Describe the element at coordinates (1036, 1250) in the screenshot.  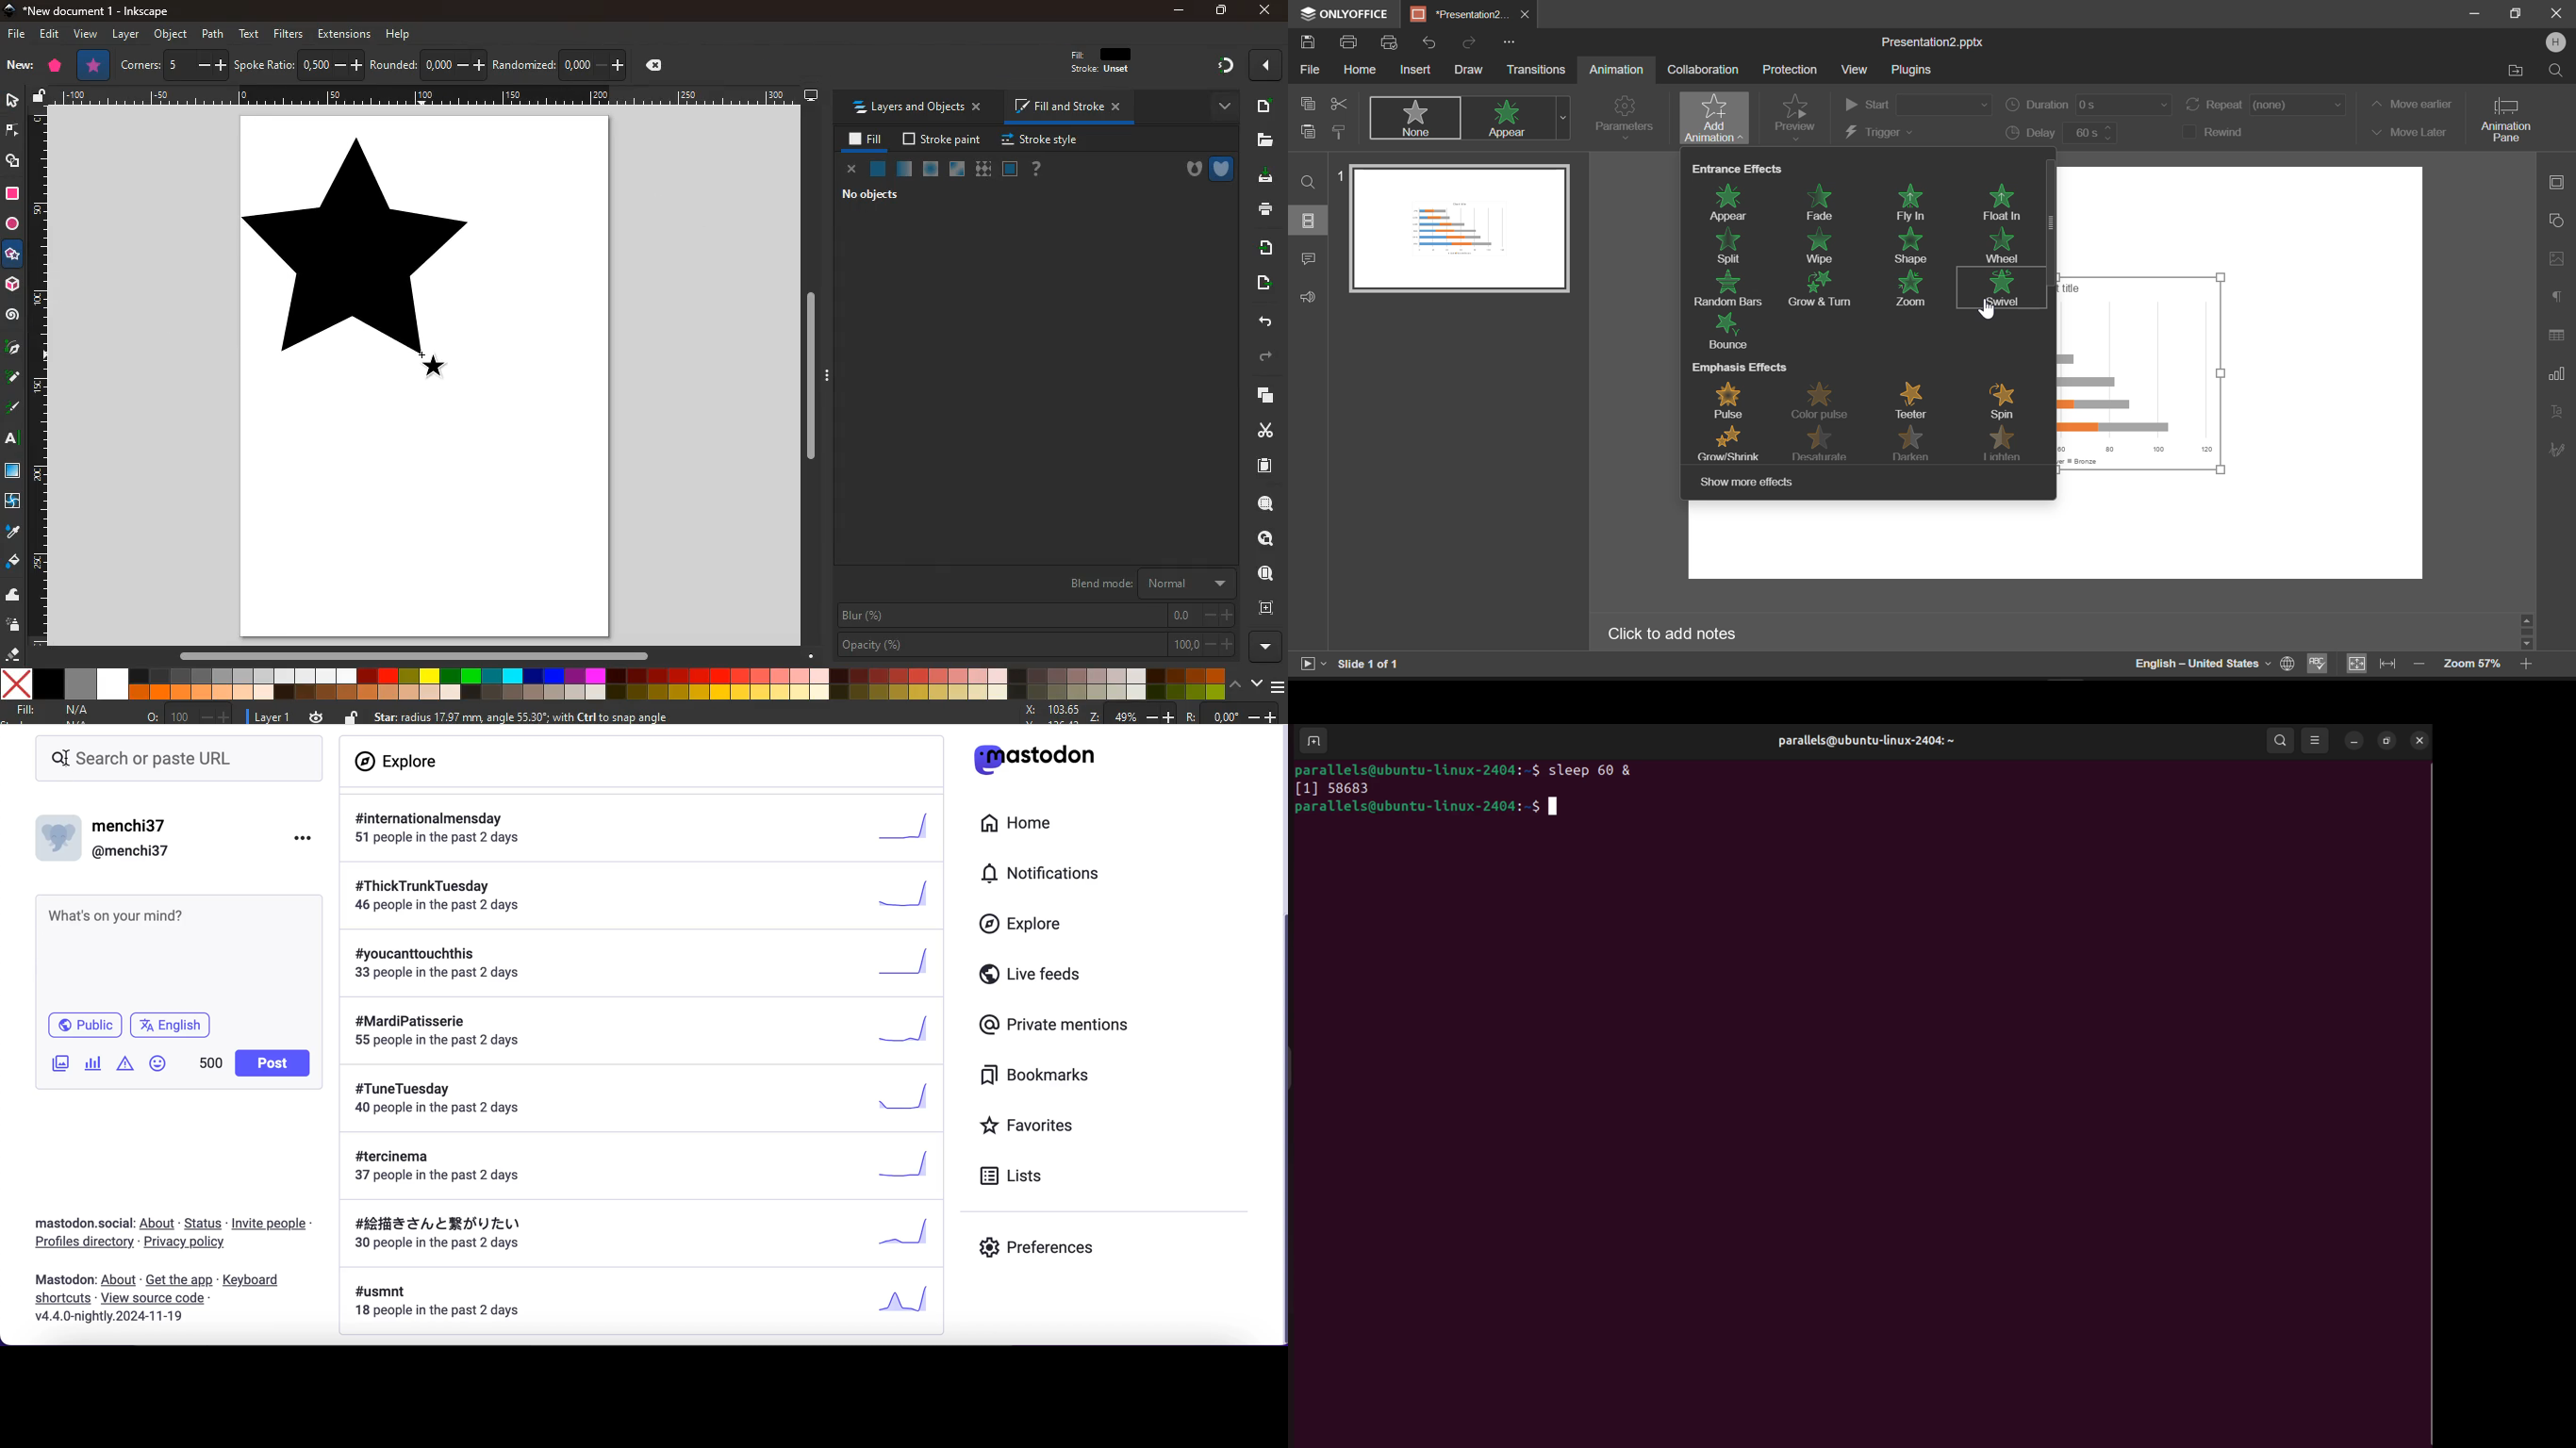
I see `preferences` at that location.